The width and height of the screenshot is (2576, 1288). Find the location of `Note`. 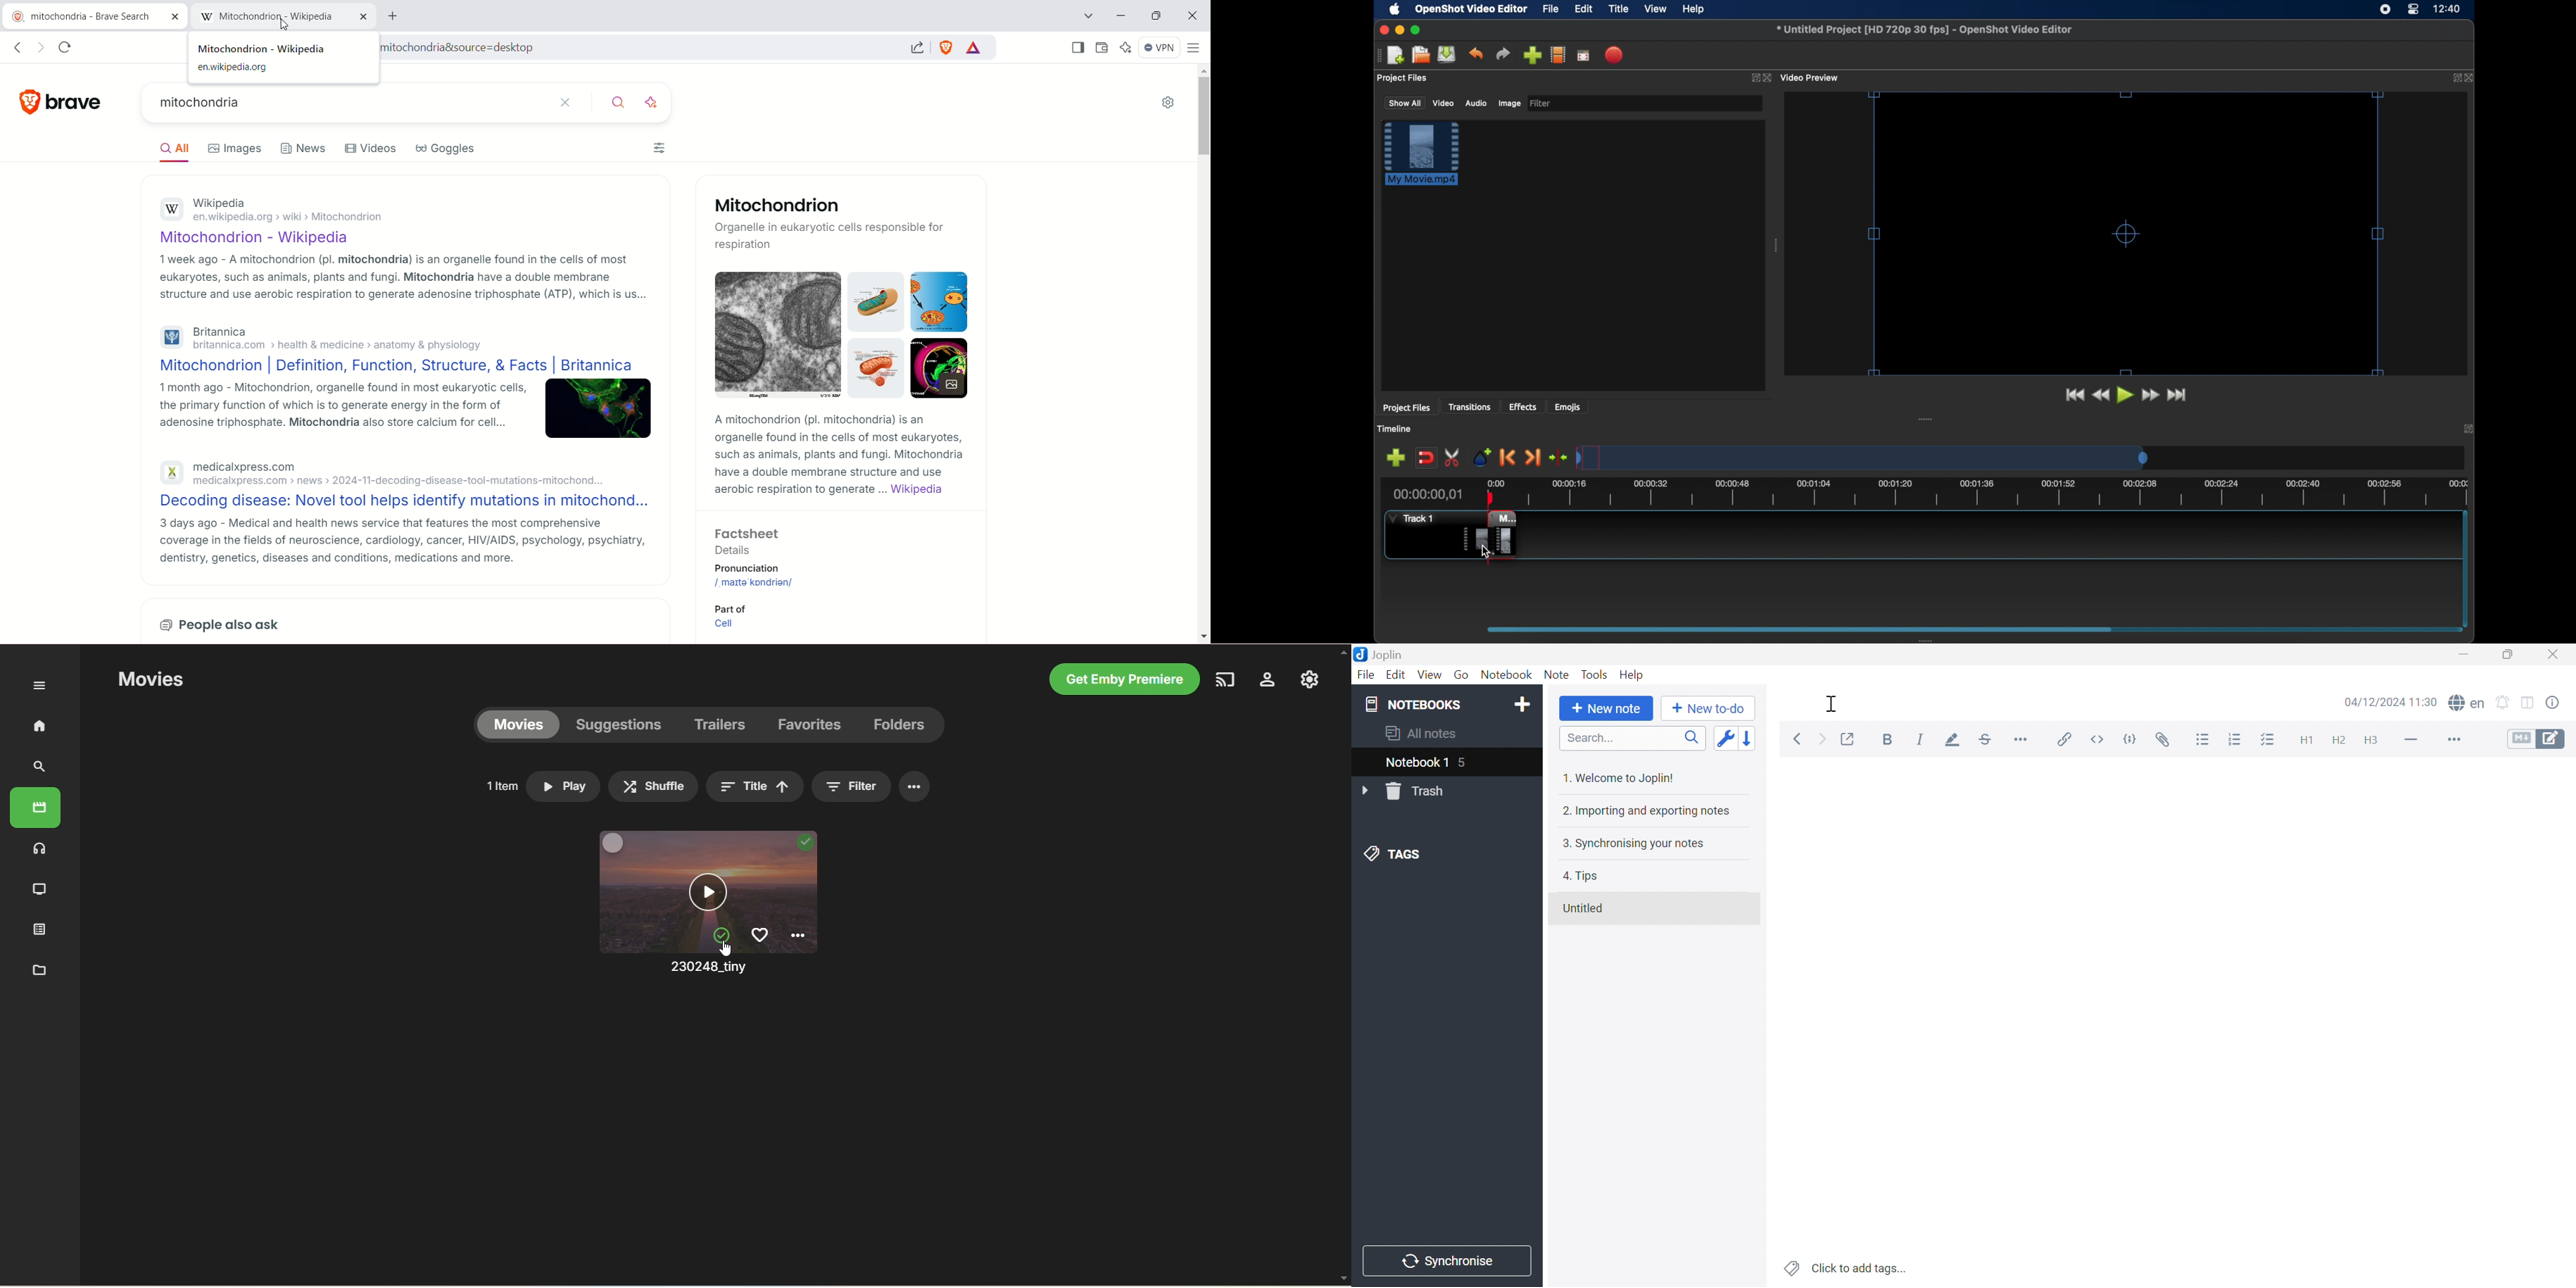

Note is located at coordinates (1556, 676).